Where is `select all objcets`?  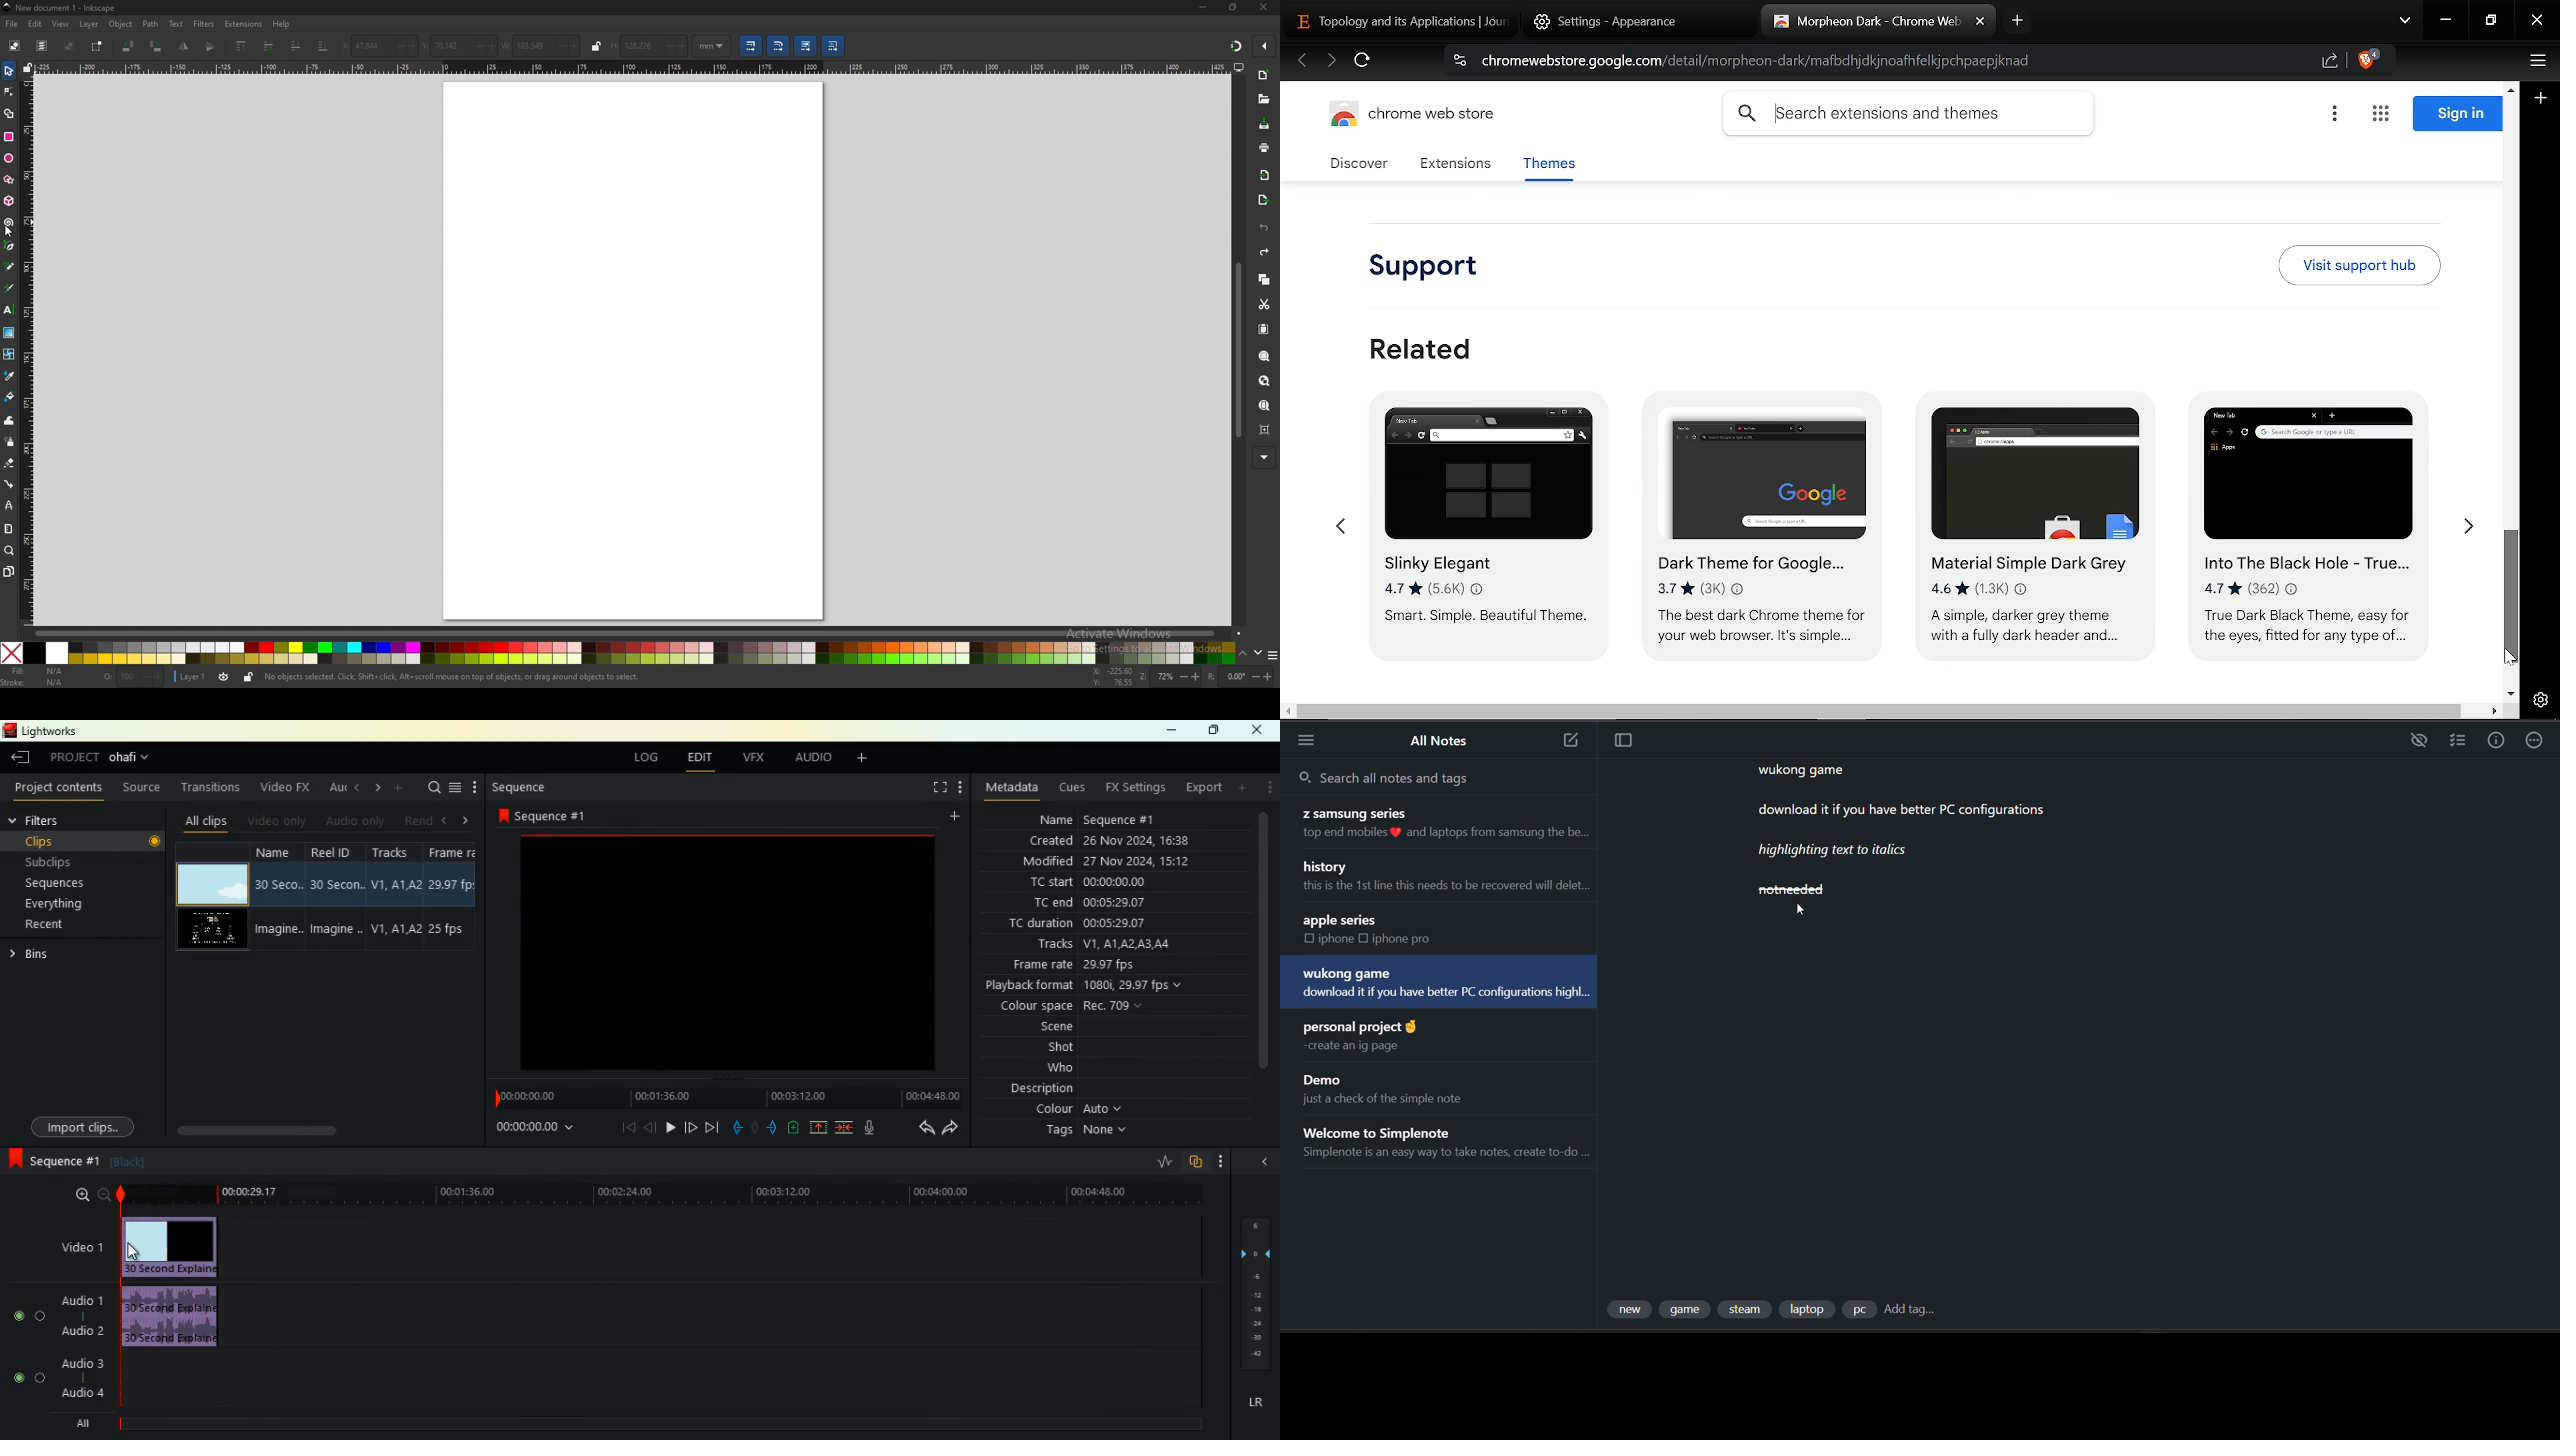 select all objcets is located at coordinates (13, 47).